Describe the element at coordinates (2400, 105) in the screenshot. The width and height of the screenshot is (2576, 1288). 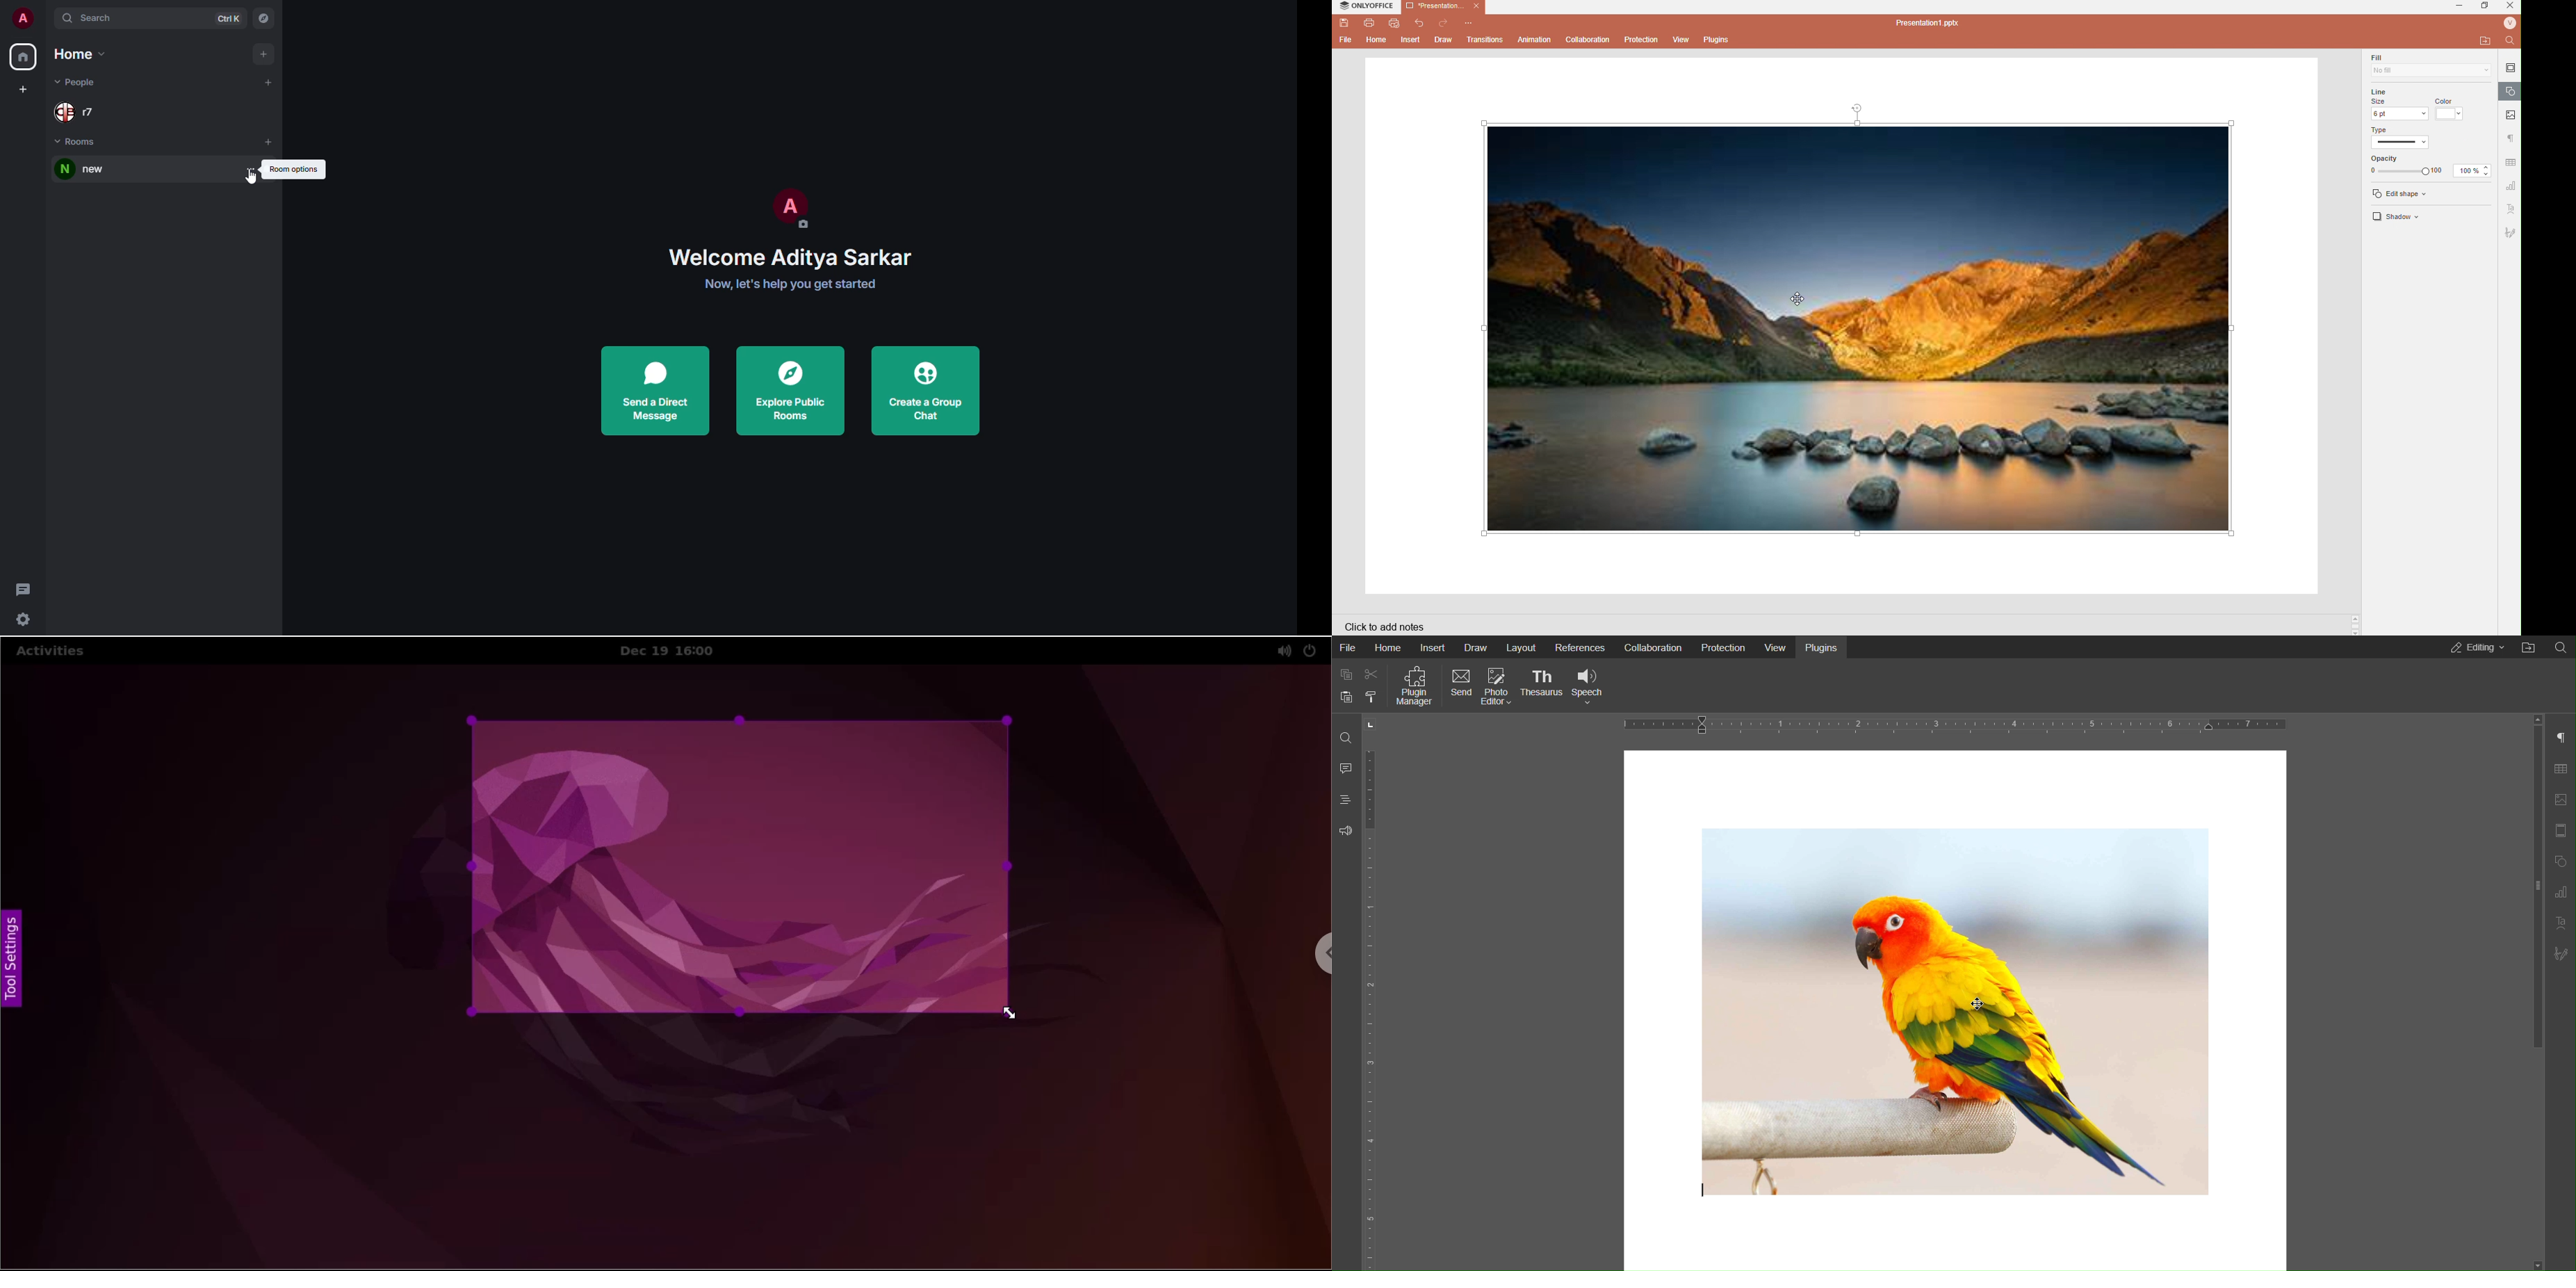
I see `Line size` at that location.